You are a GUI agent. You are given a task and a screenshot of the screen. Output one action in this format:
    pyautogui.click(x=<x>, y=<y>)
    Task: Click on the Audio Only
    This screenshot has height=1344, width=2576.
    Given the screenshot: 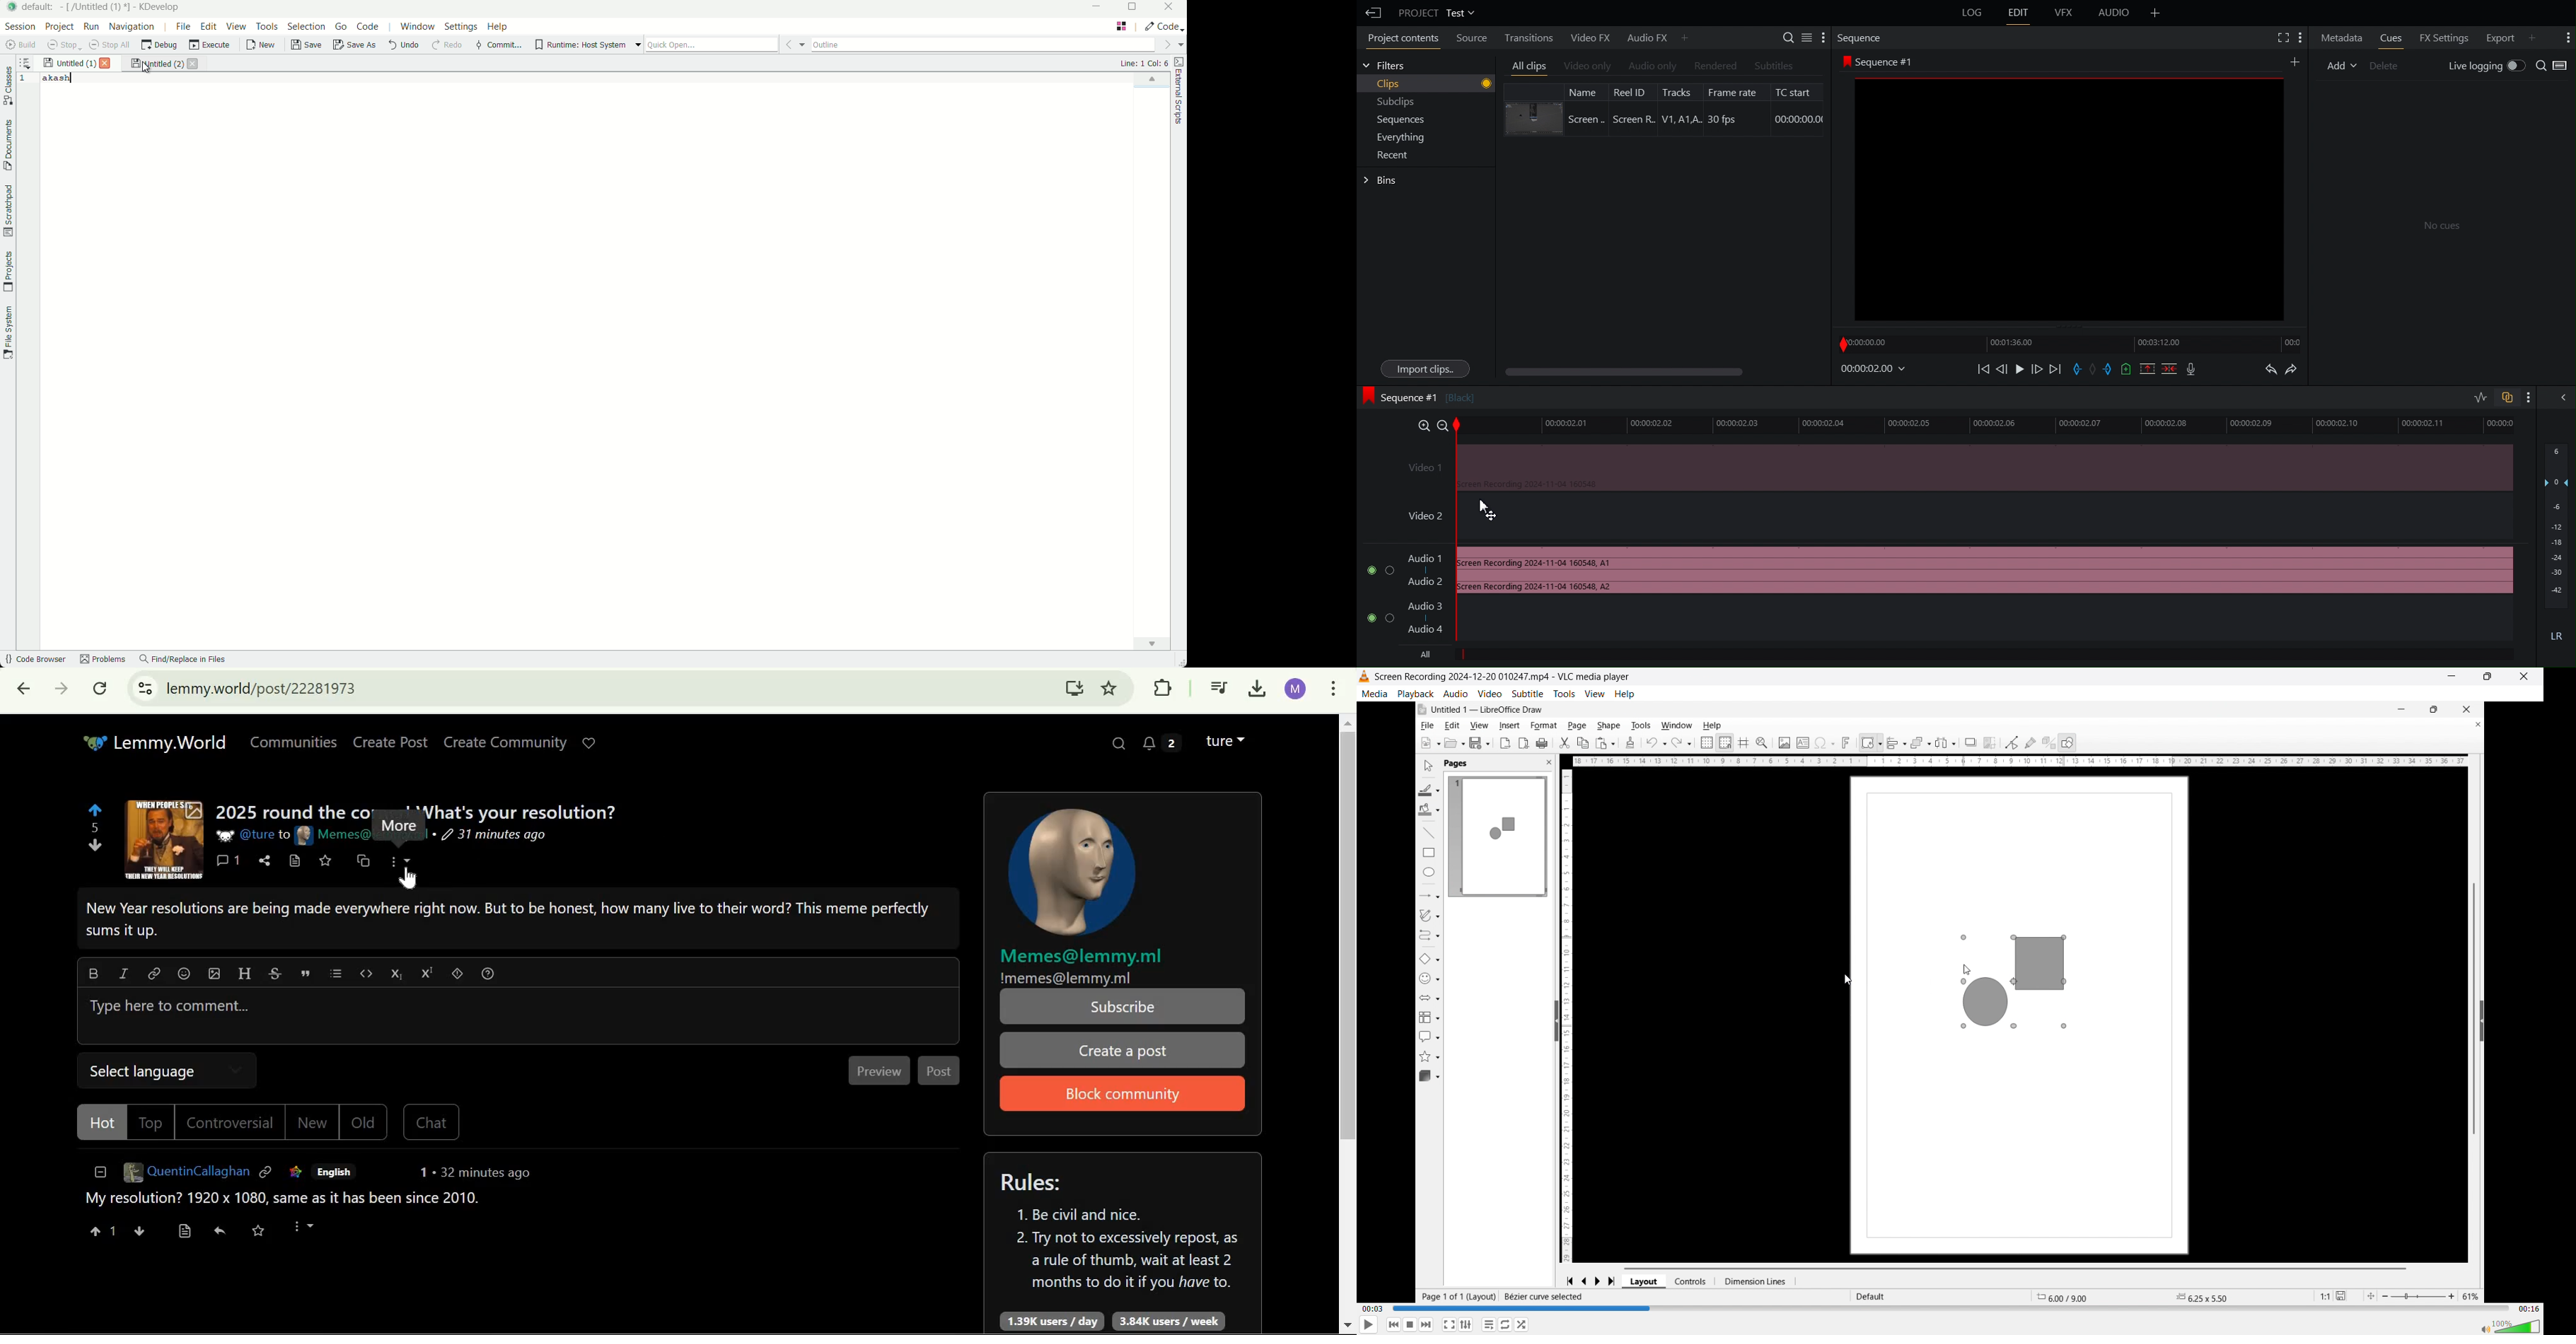 What is the action you would take?
    pyautogui.click(x=1651, y=65)
    